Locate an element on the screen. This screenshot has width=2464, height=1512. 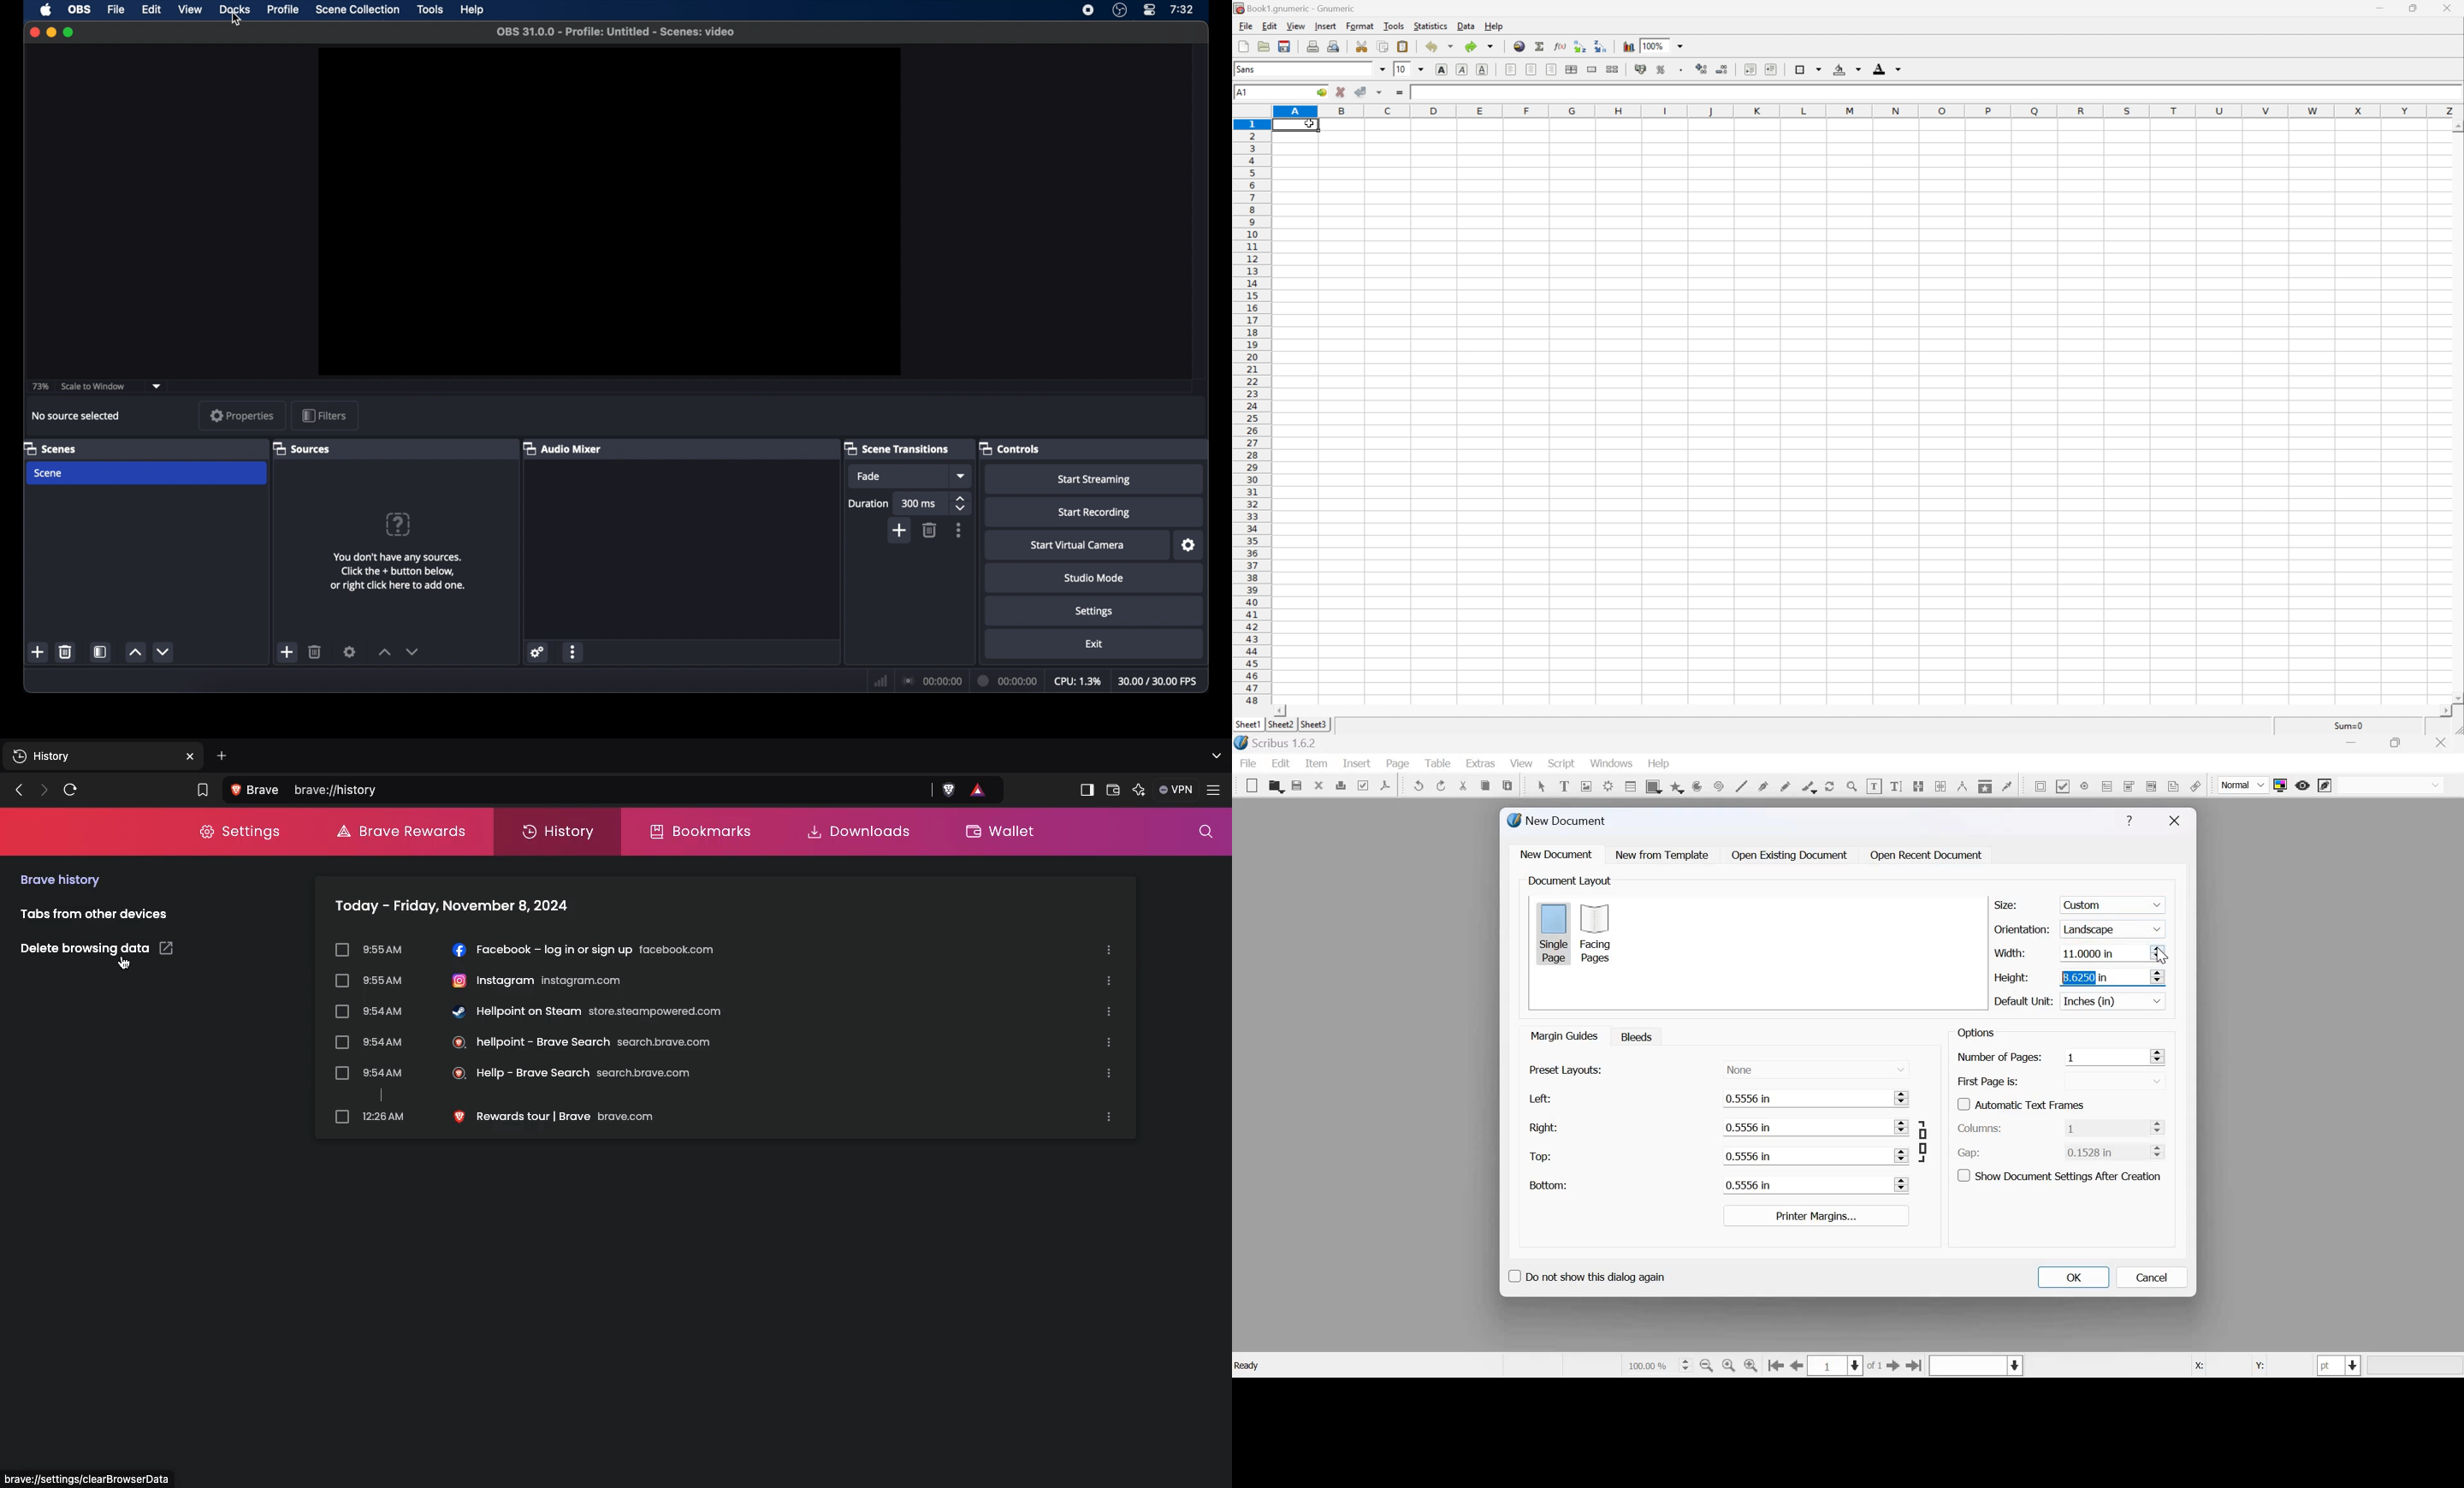
add is located at coordinates (38, 652).